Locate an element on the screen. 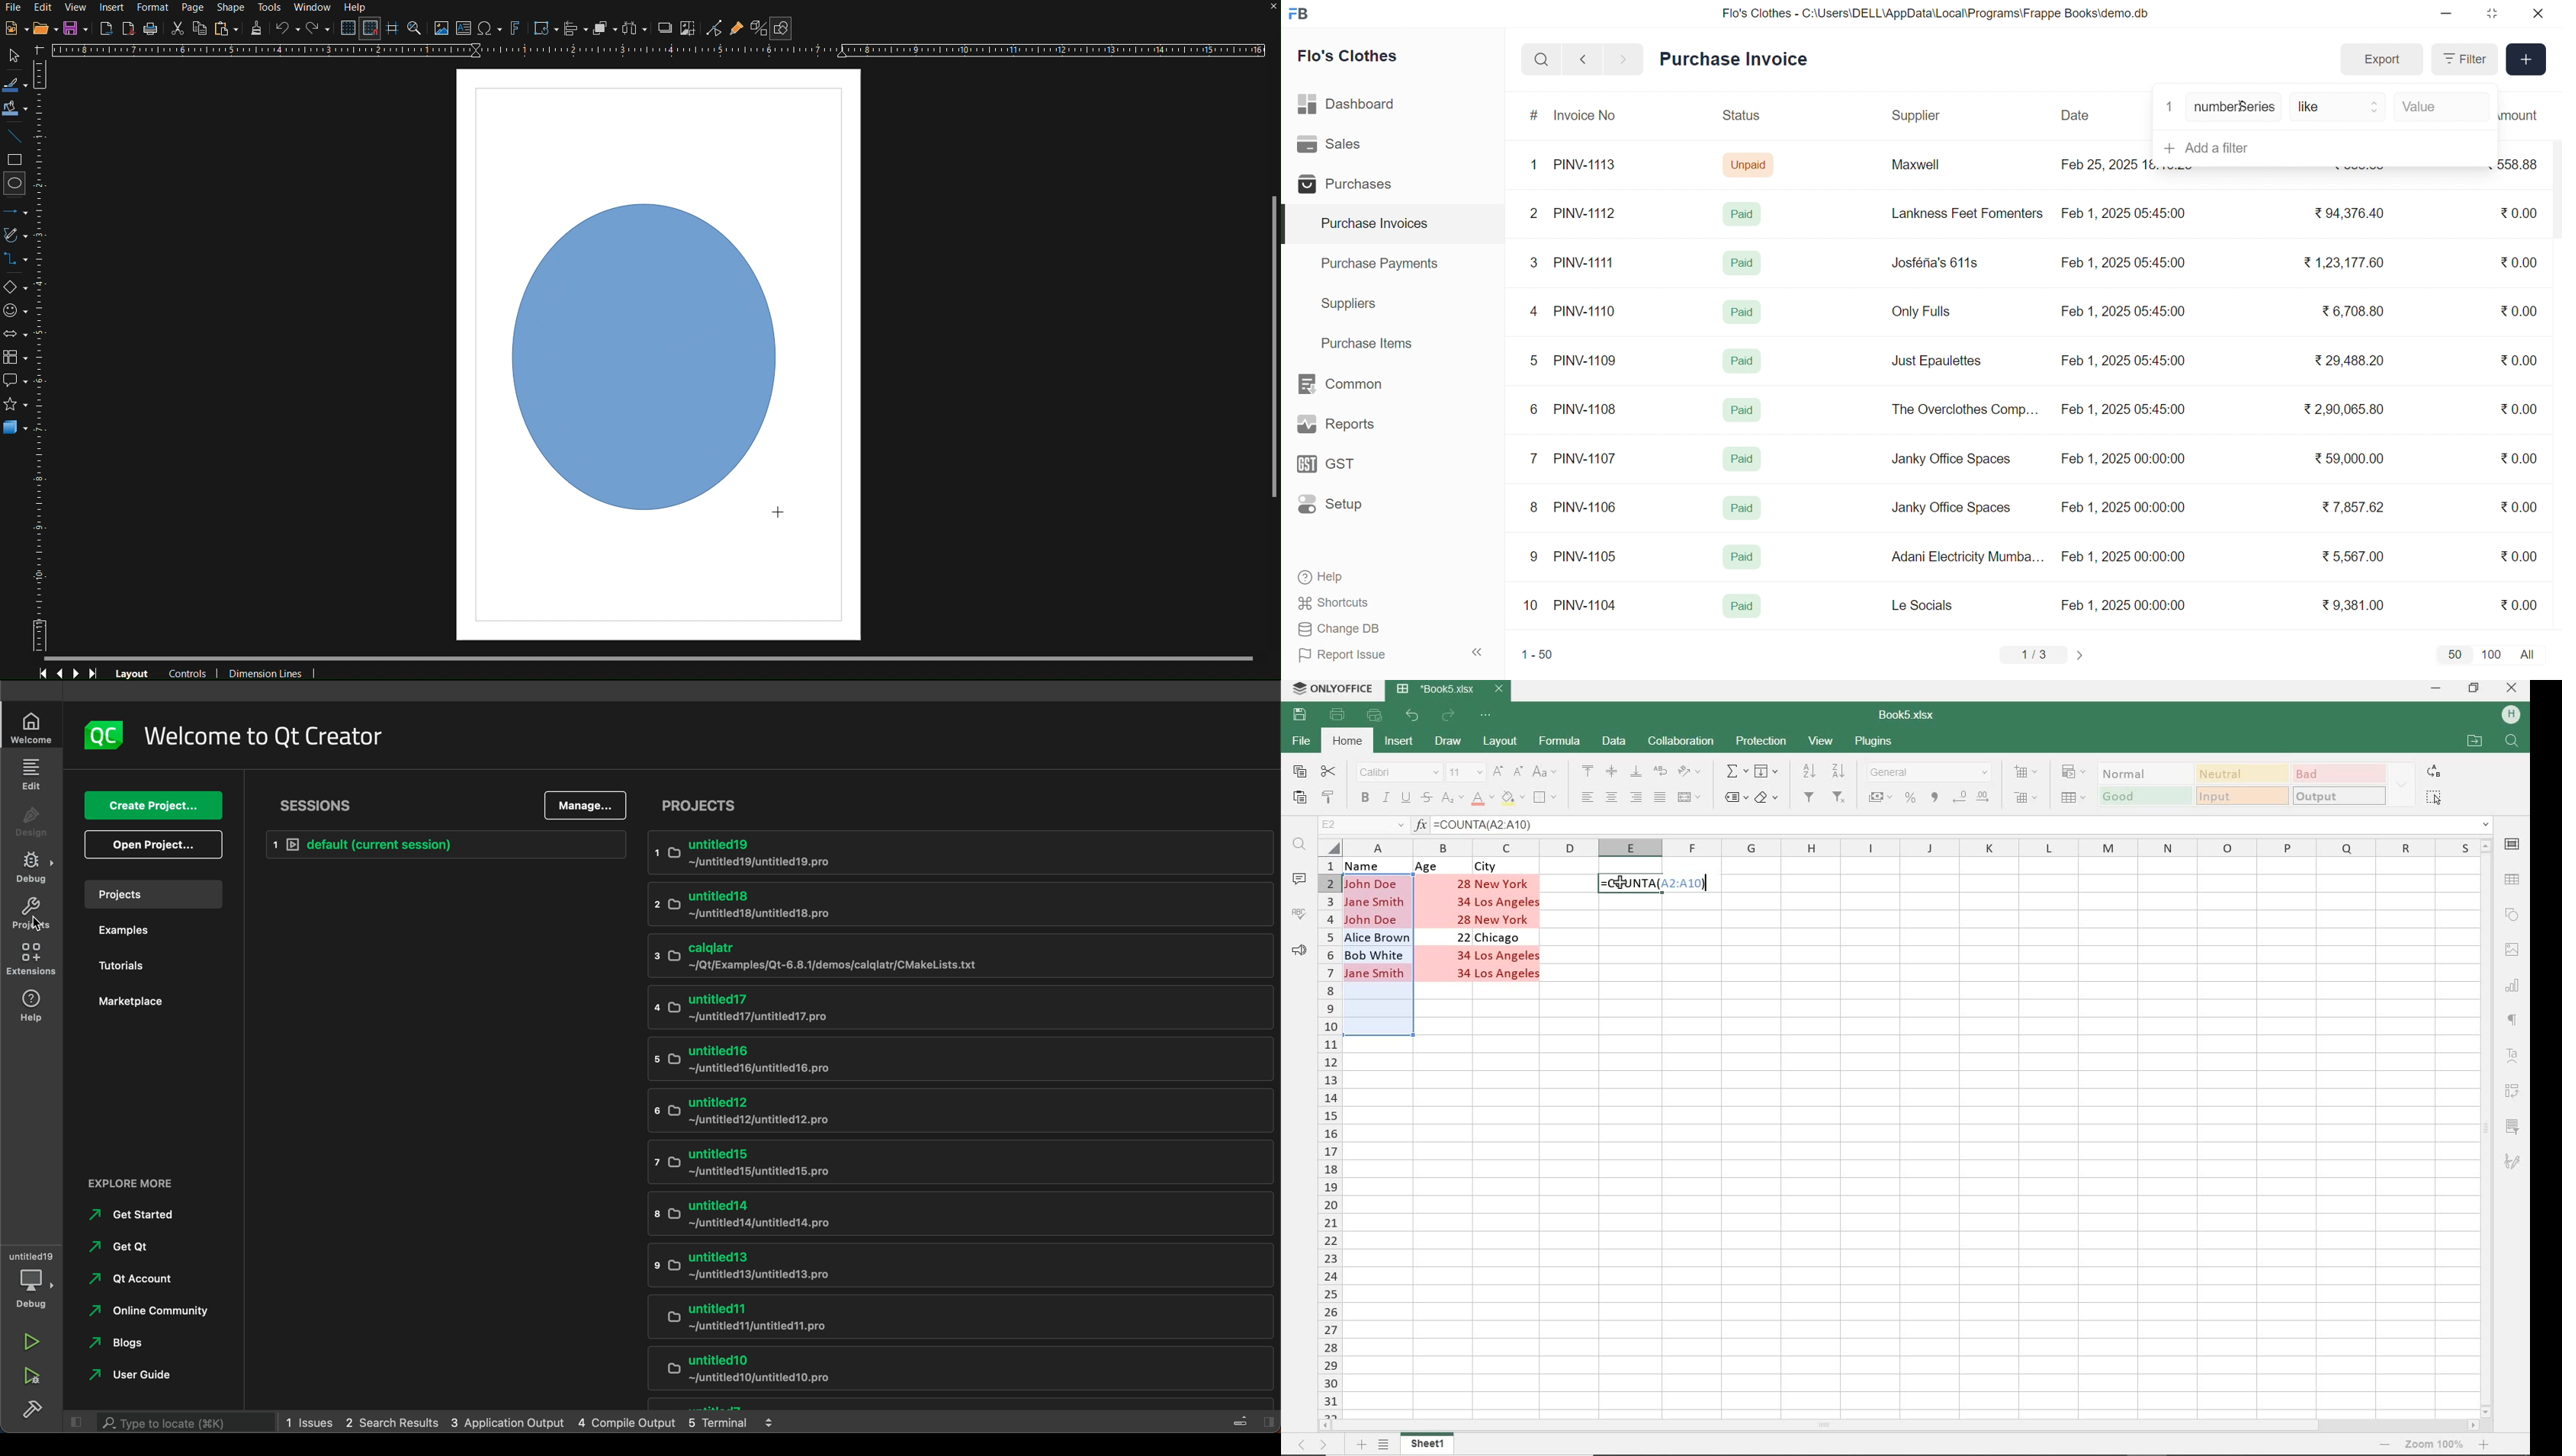 This screenshot has width=2576, height=1456. PINV-1109 is located at coordinates (1587, 360).